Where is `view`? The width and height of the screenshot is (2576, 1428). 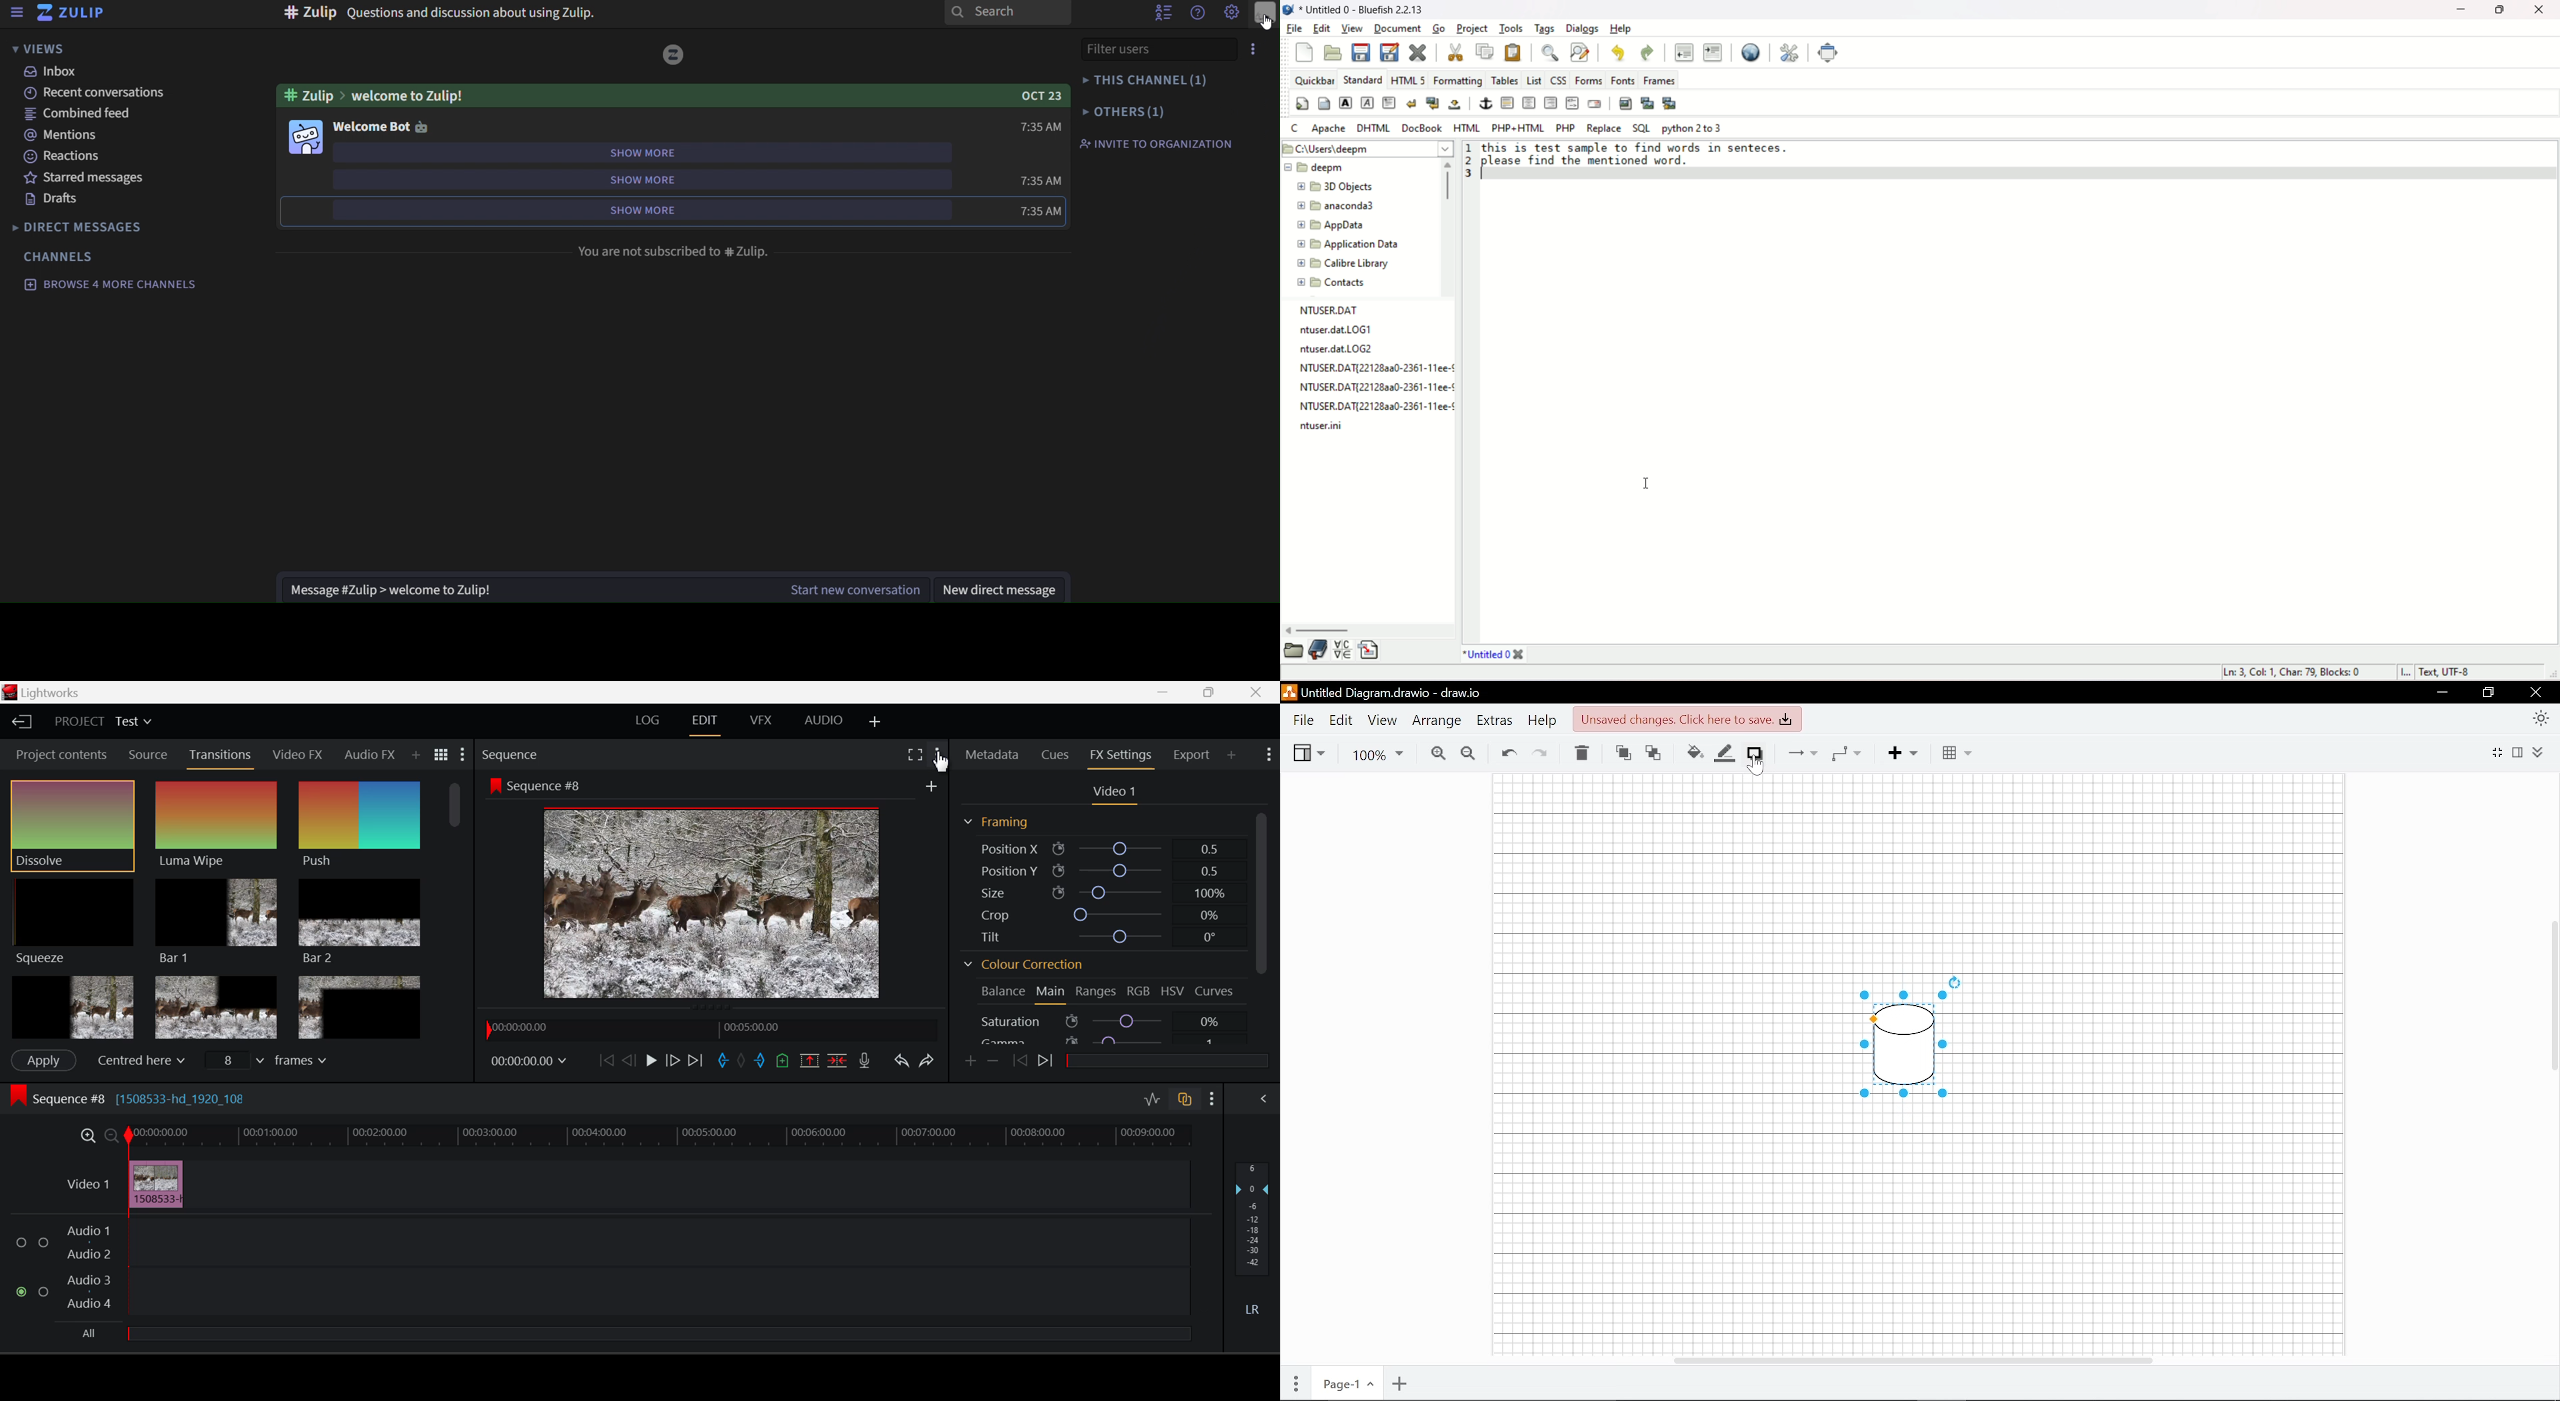 view is located at coordinates (39, 48).